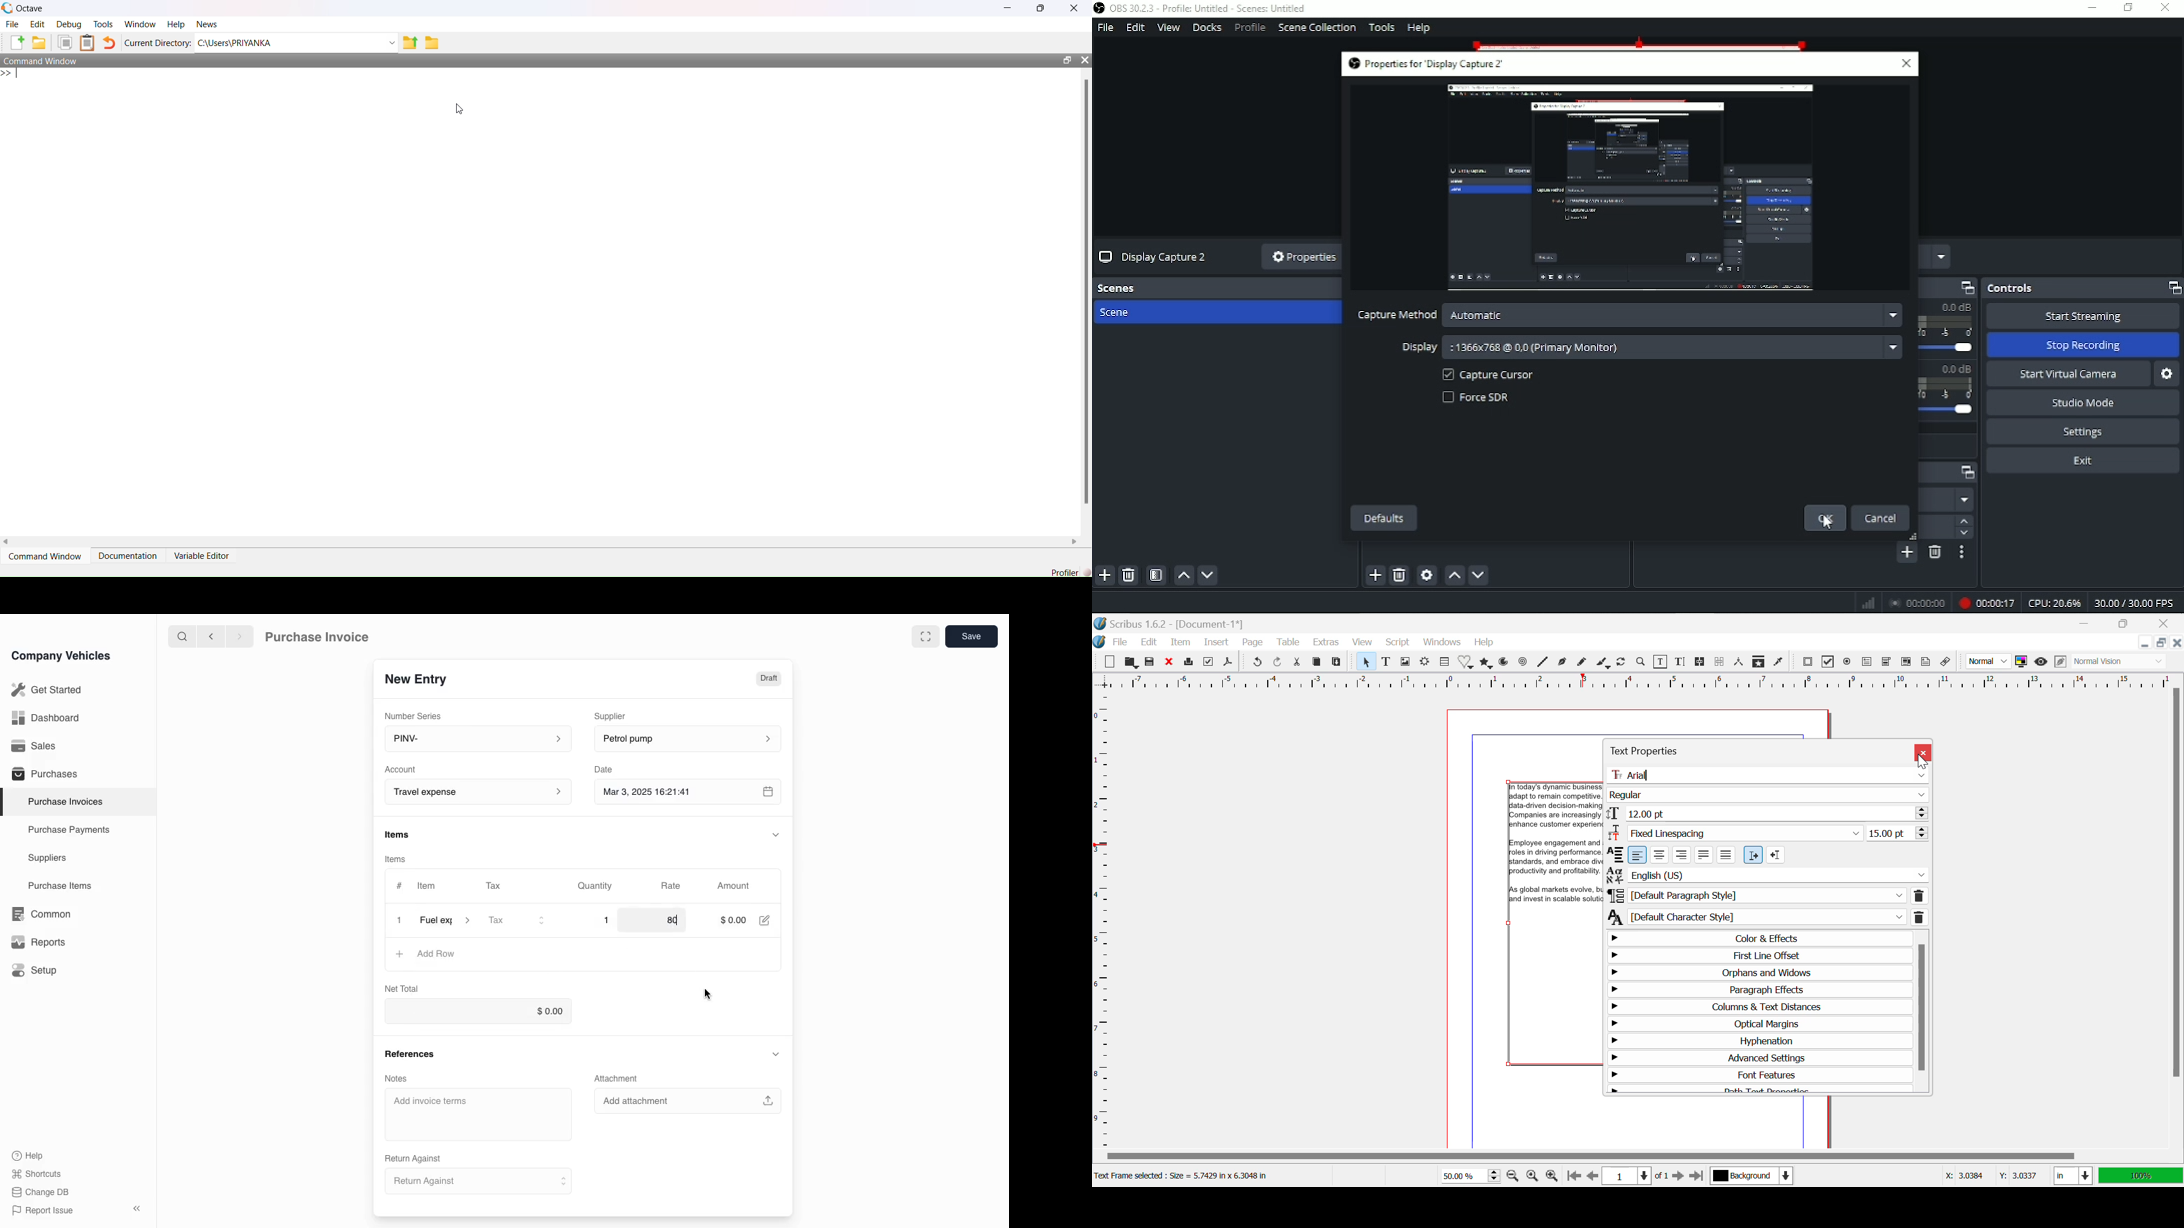  I want to click on :1366x768 @ 0,0 (Primary Monitor), so click(1671, 347).